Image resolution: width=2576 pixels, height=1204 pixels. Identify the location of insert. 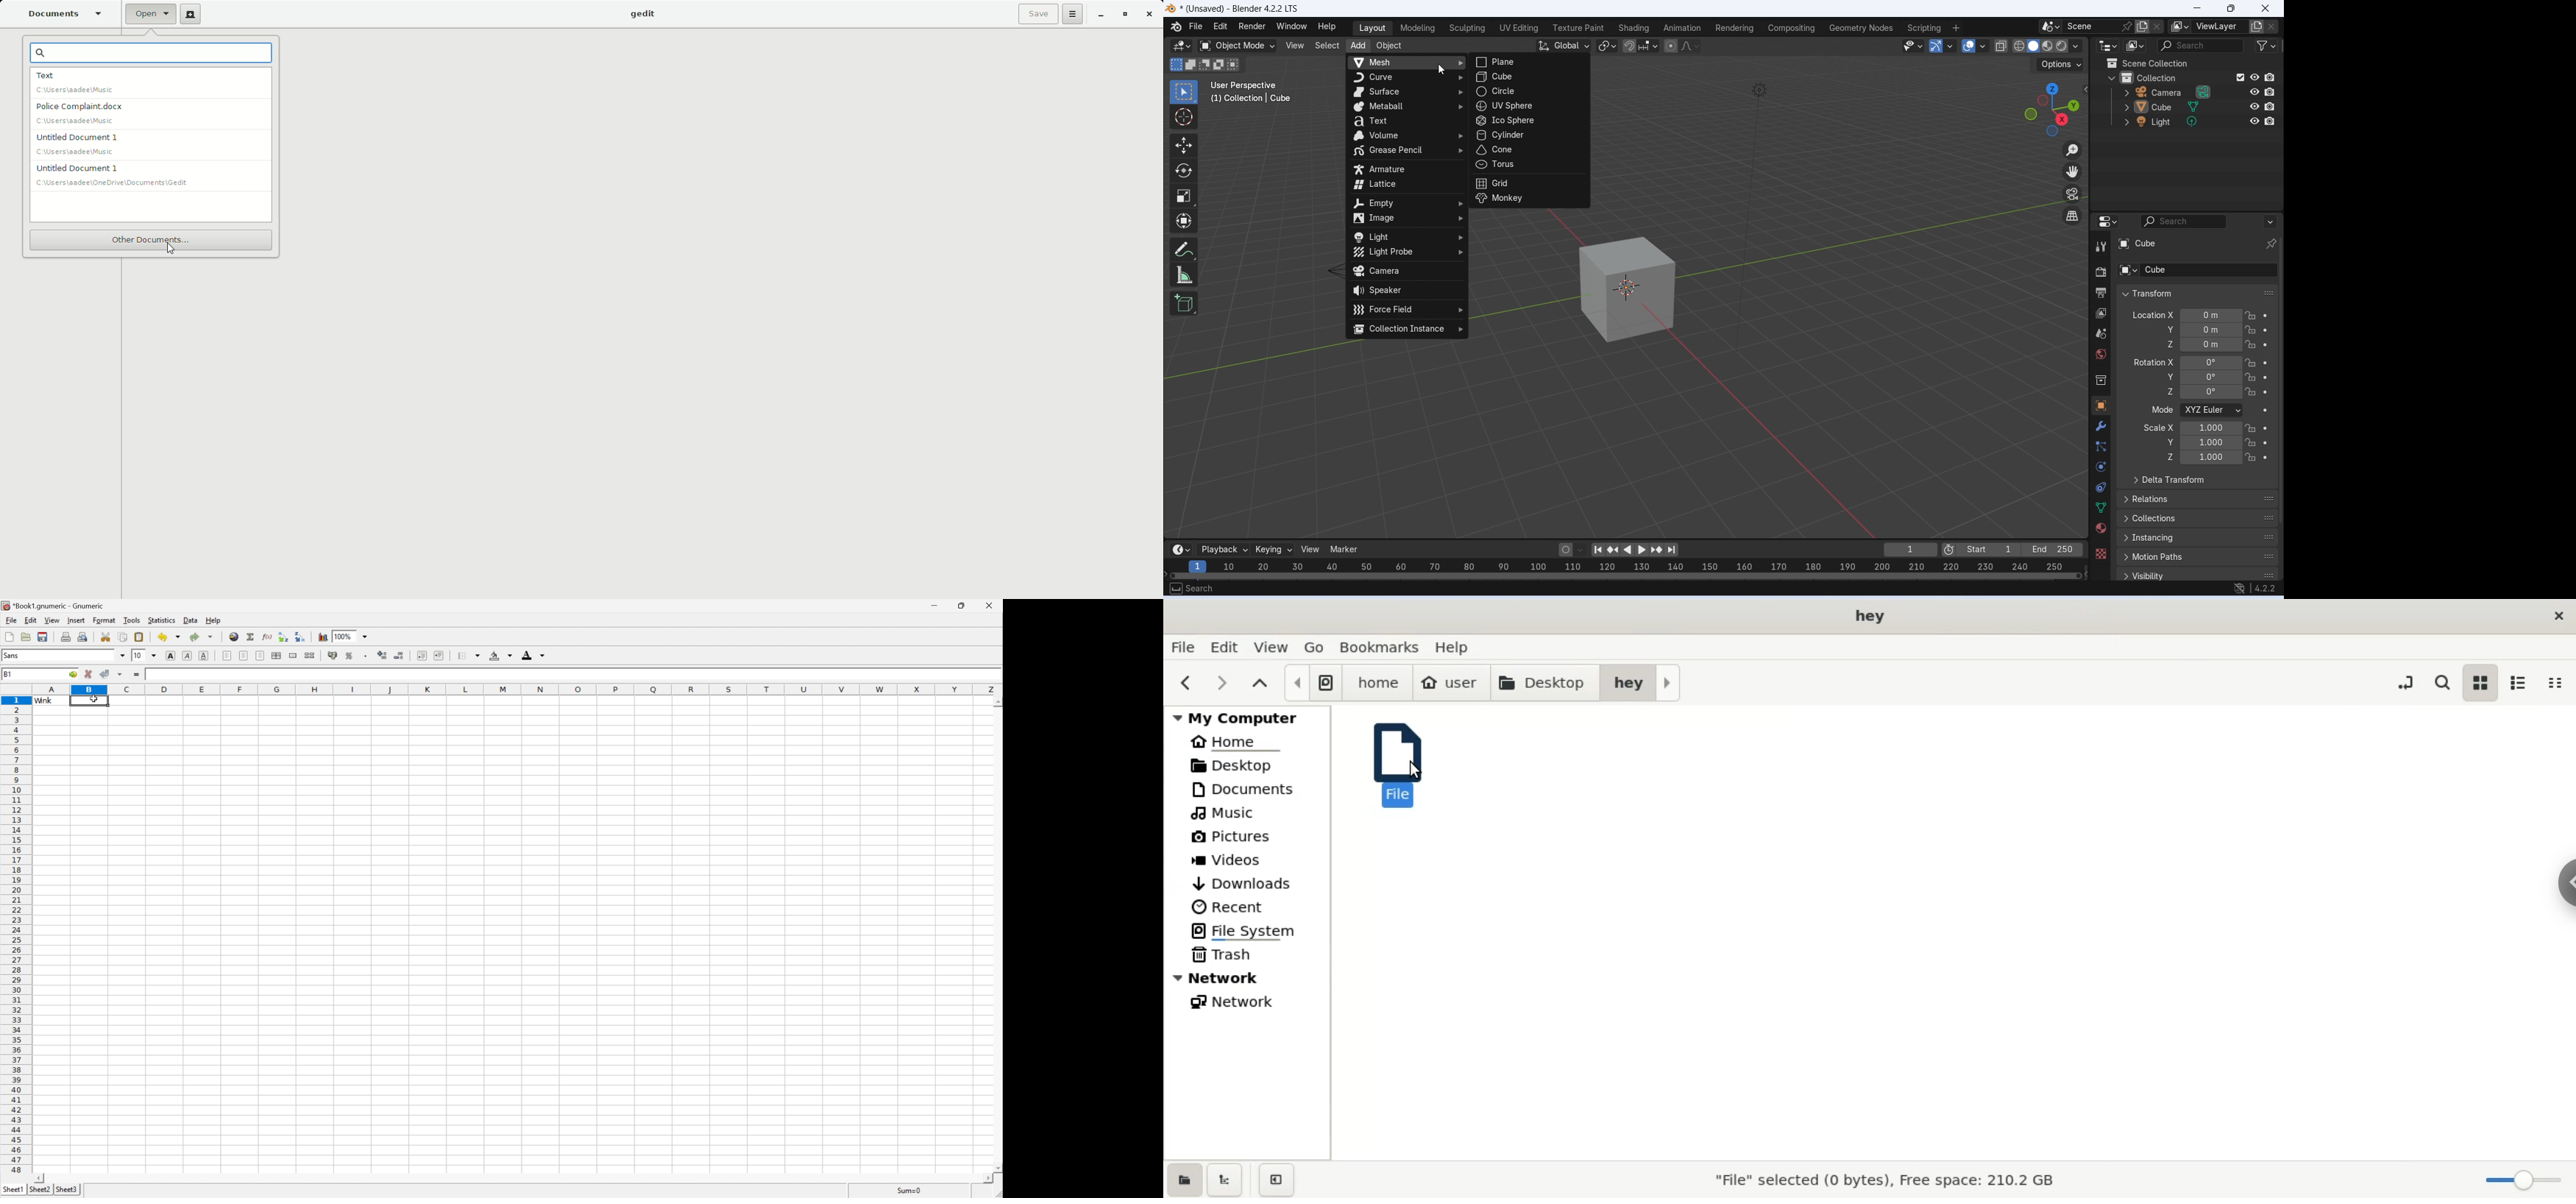
(75, 622).